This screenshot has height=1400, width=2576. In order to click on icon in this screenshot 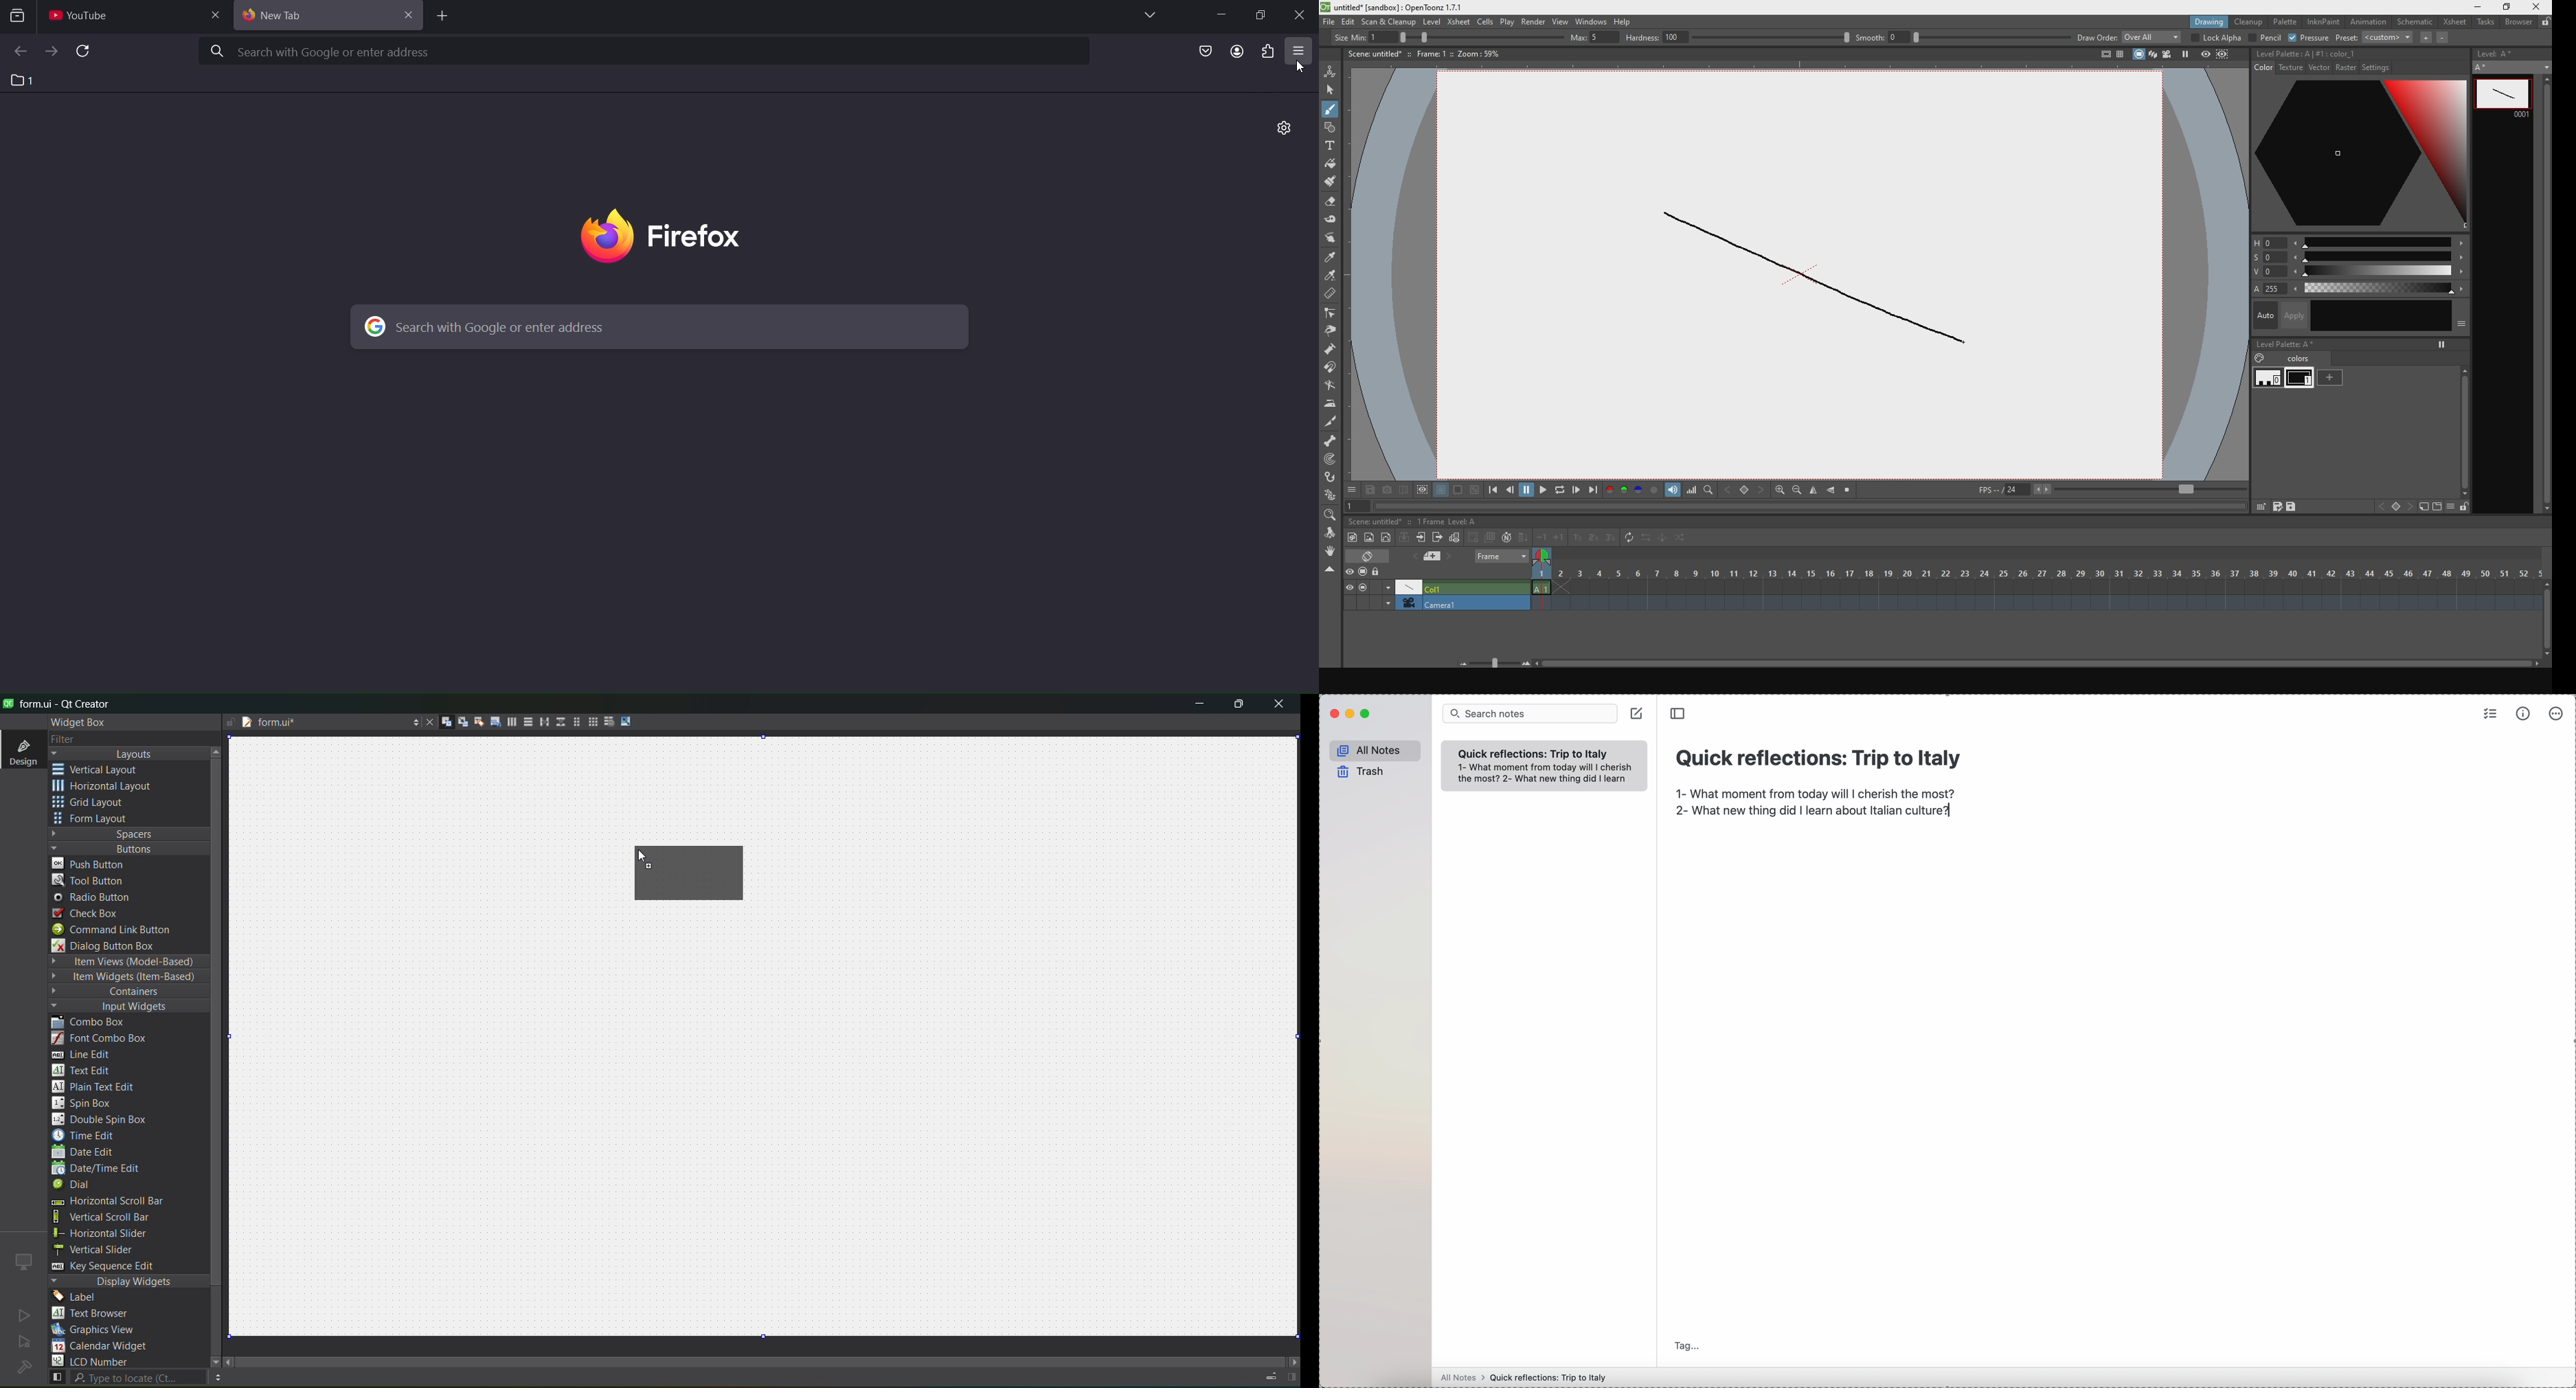, I will do `click(2394, 506)`.